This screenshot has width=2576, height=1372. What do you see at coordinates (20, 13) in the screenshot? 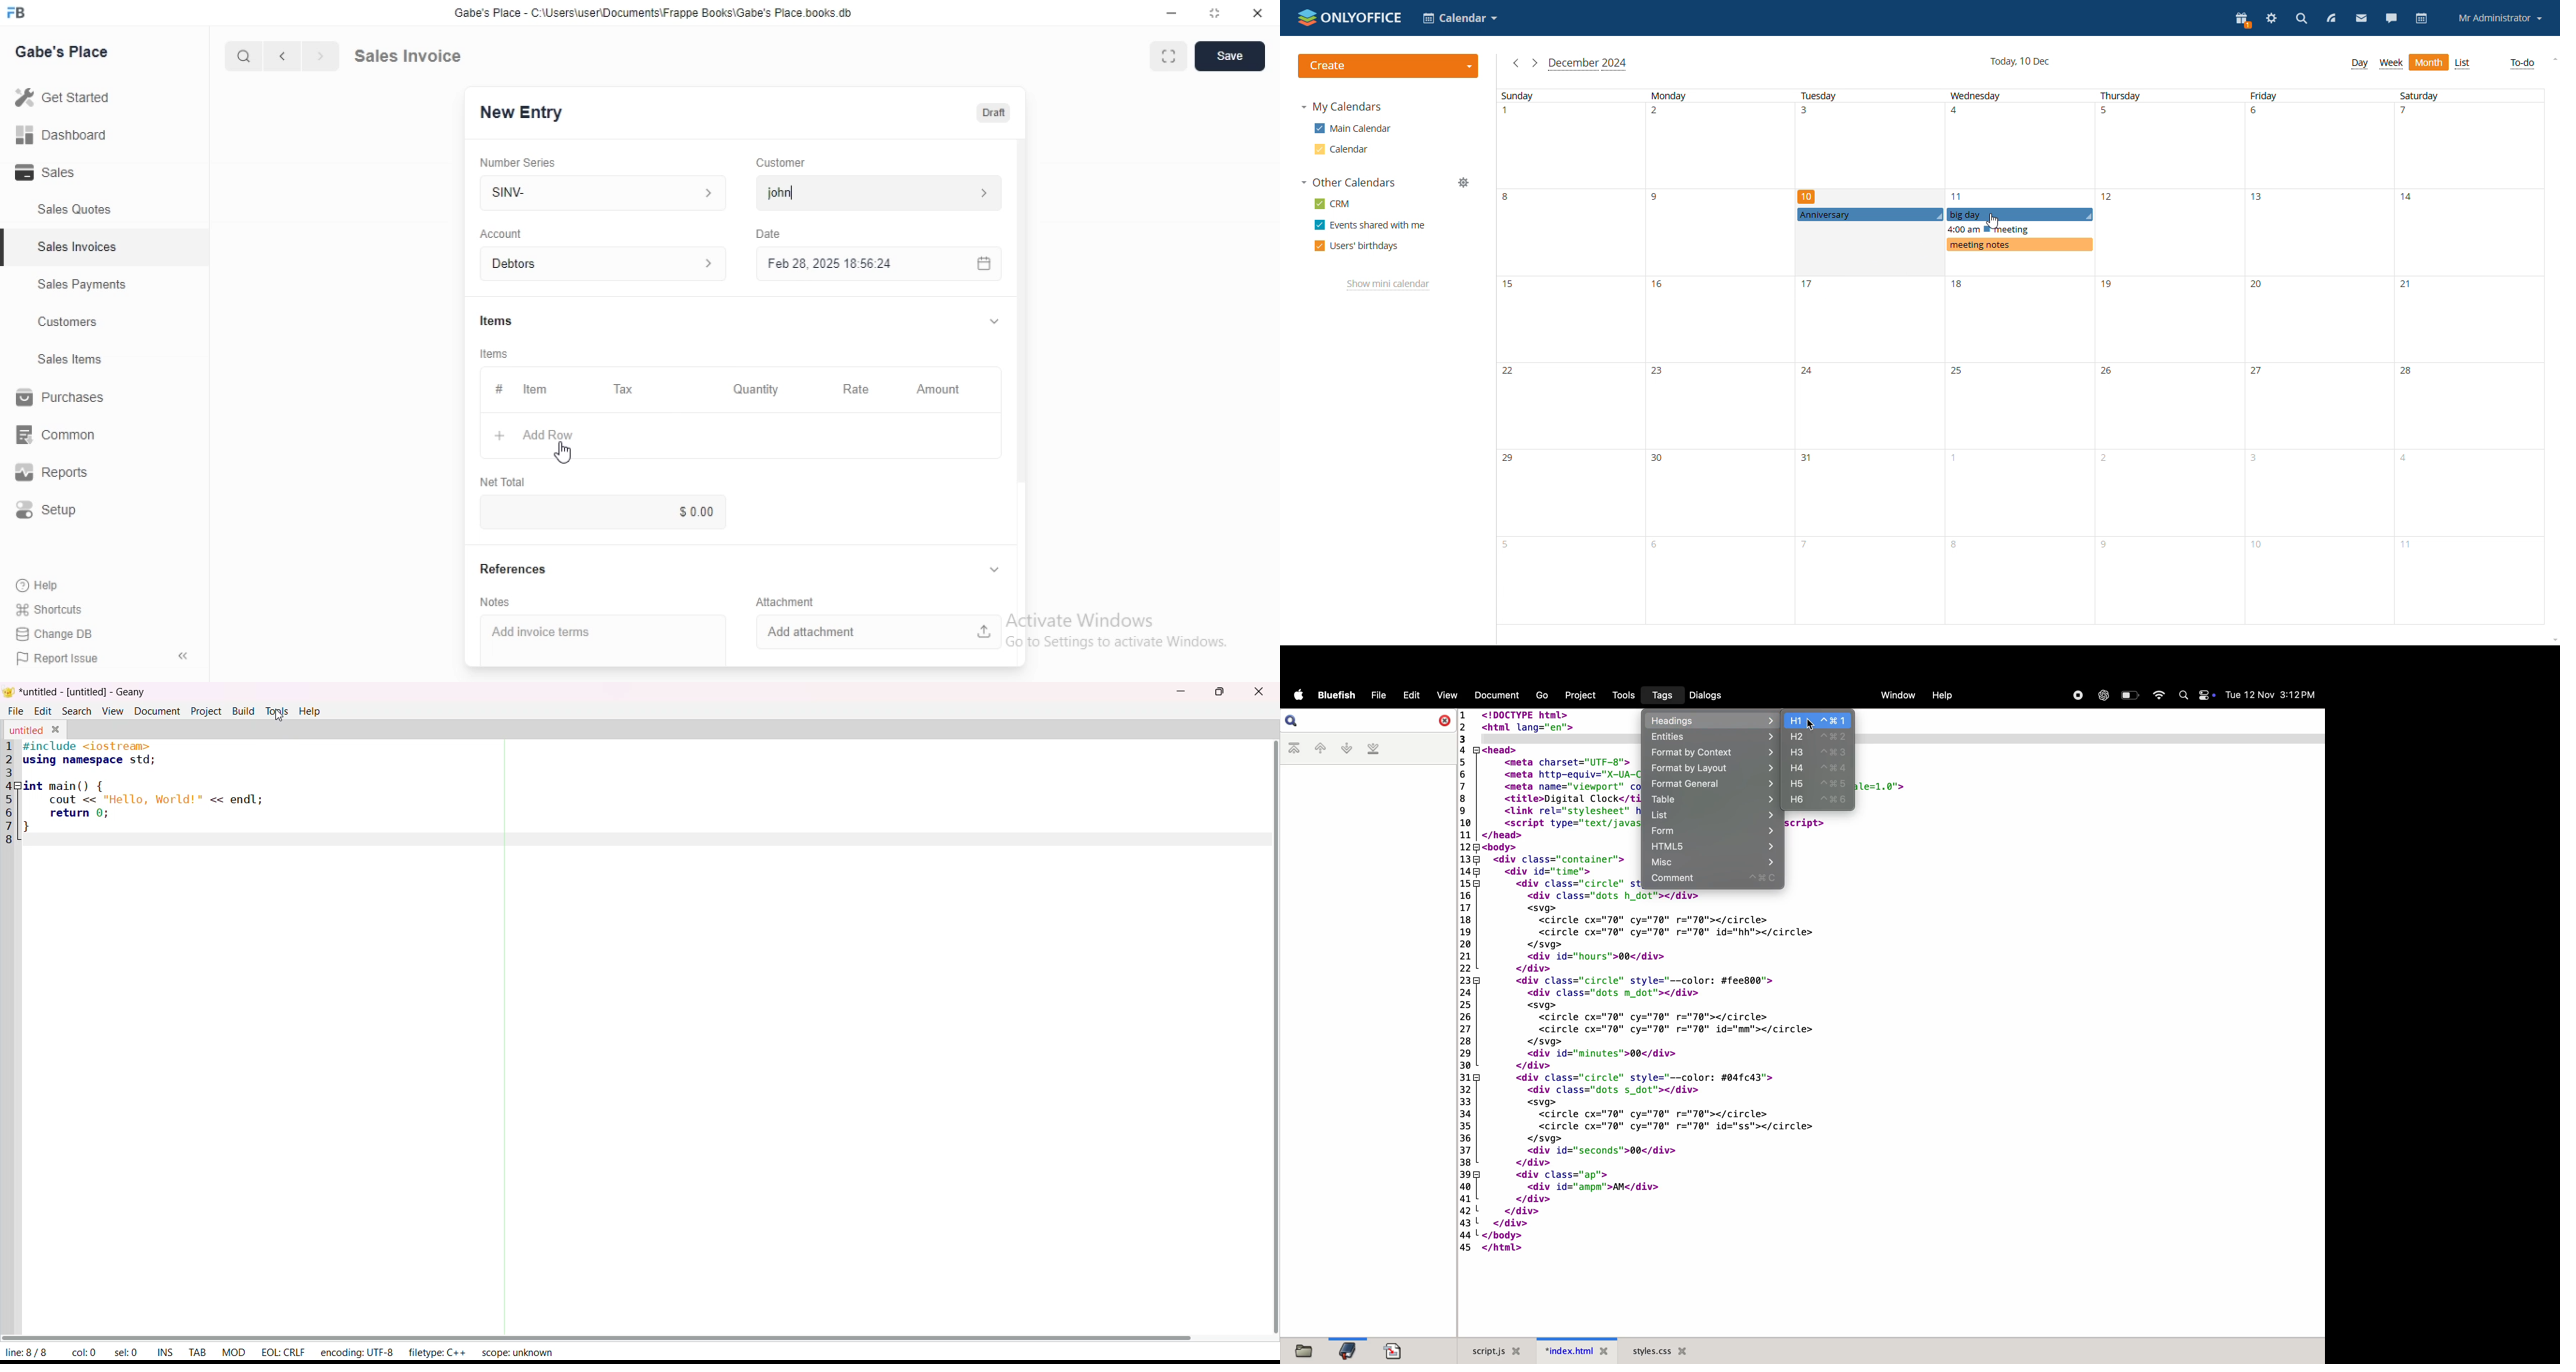
I see `FB logo` at bounding box center [20, 13].